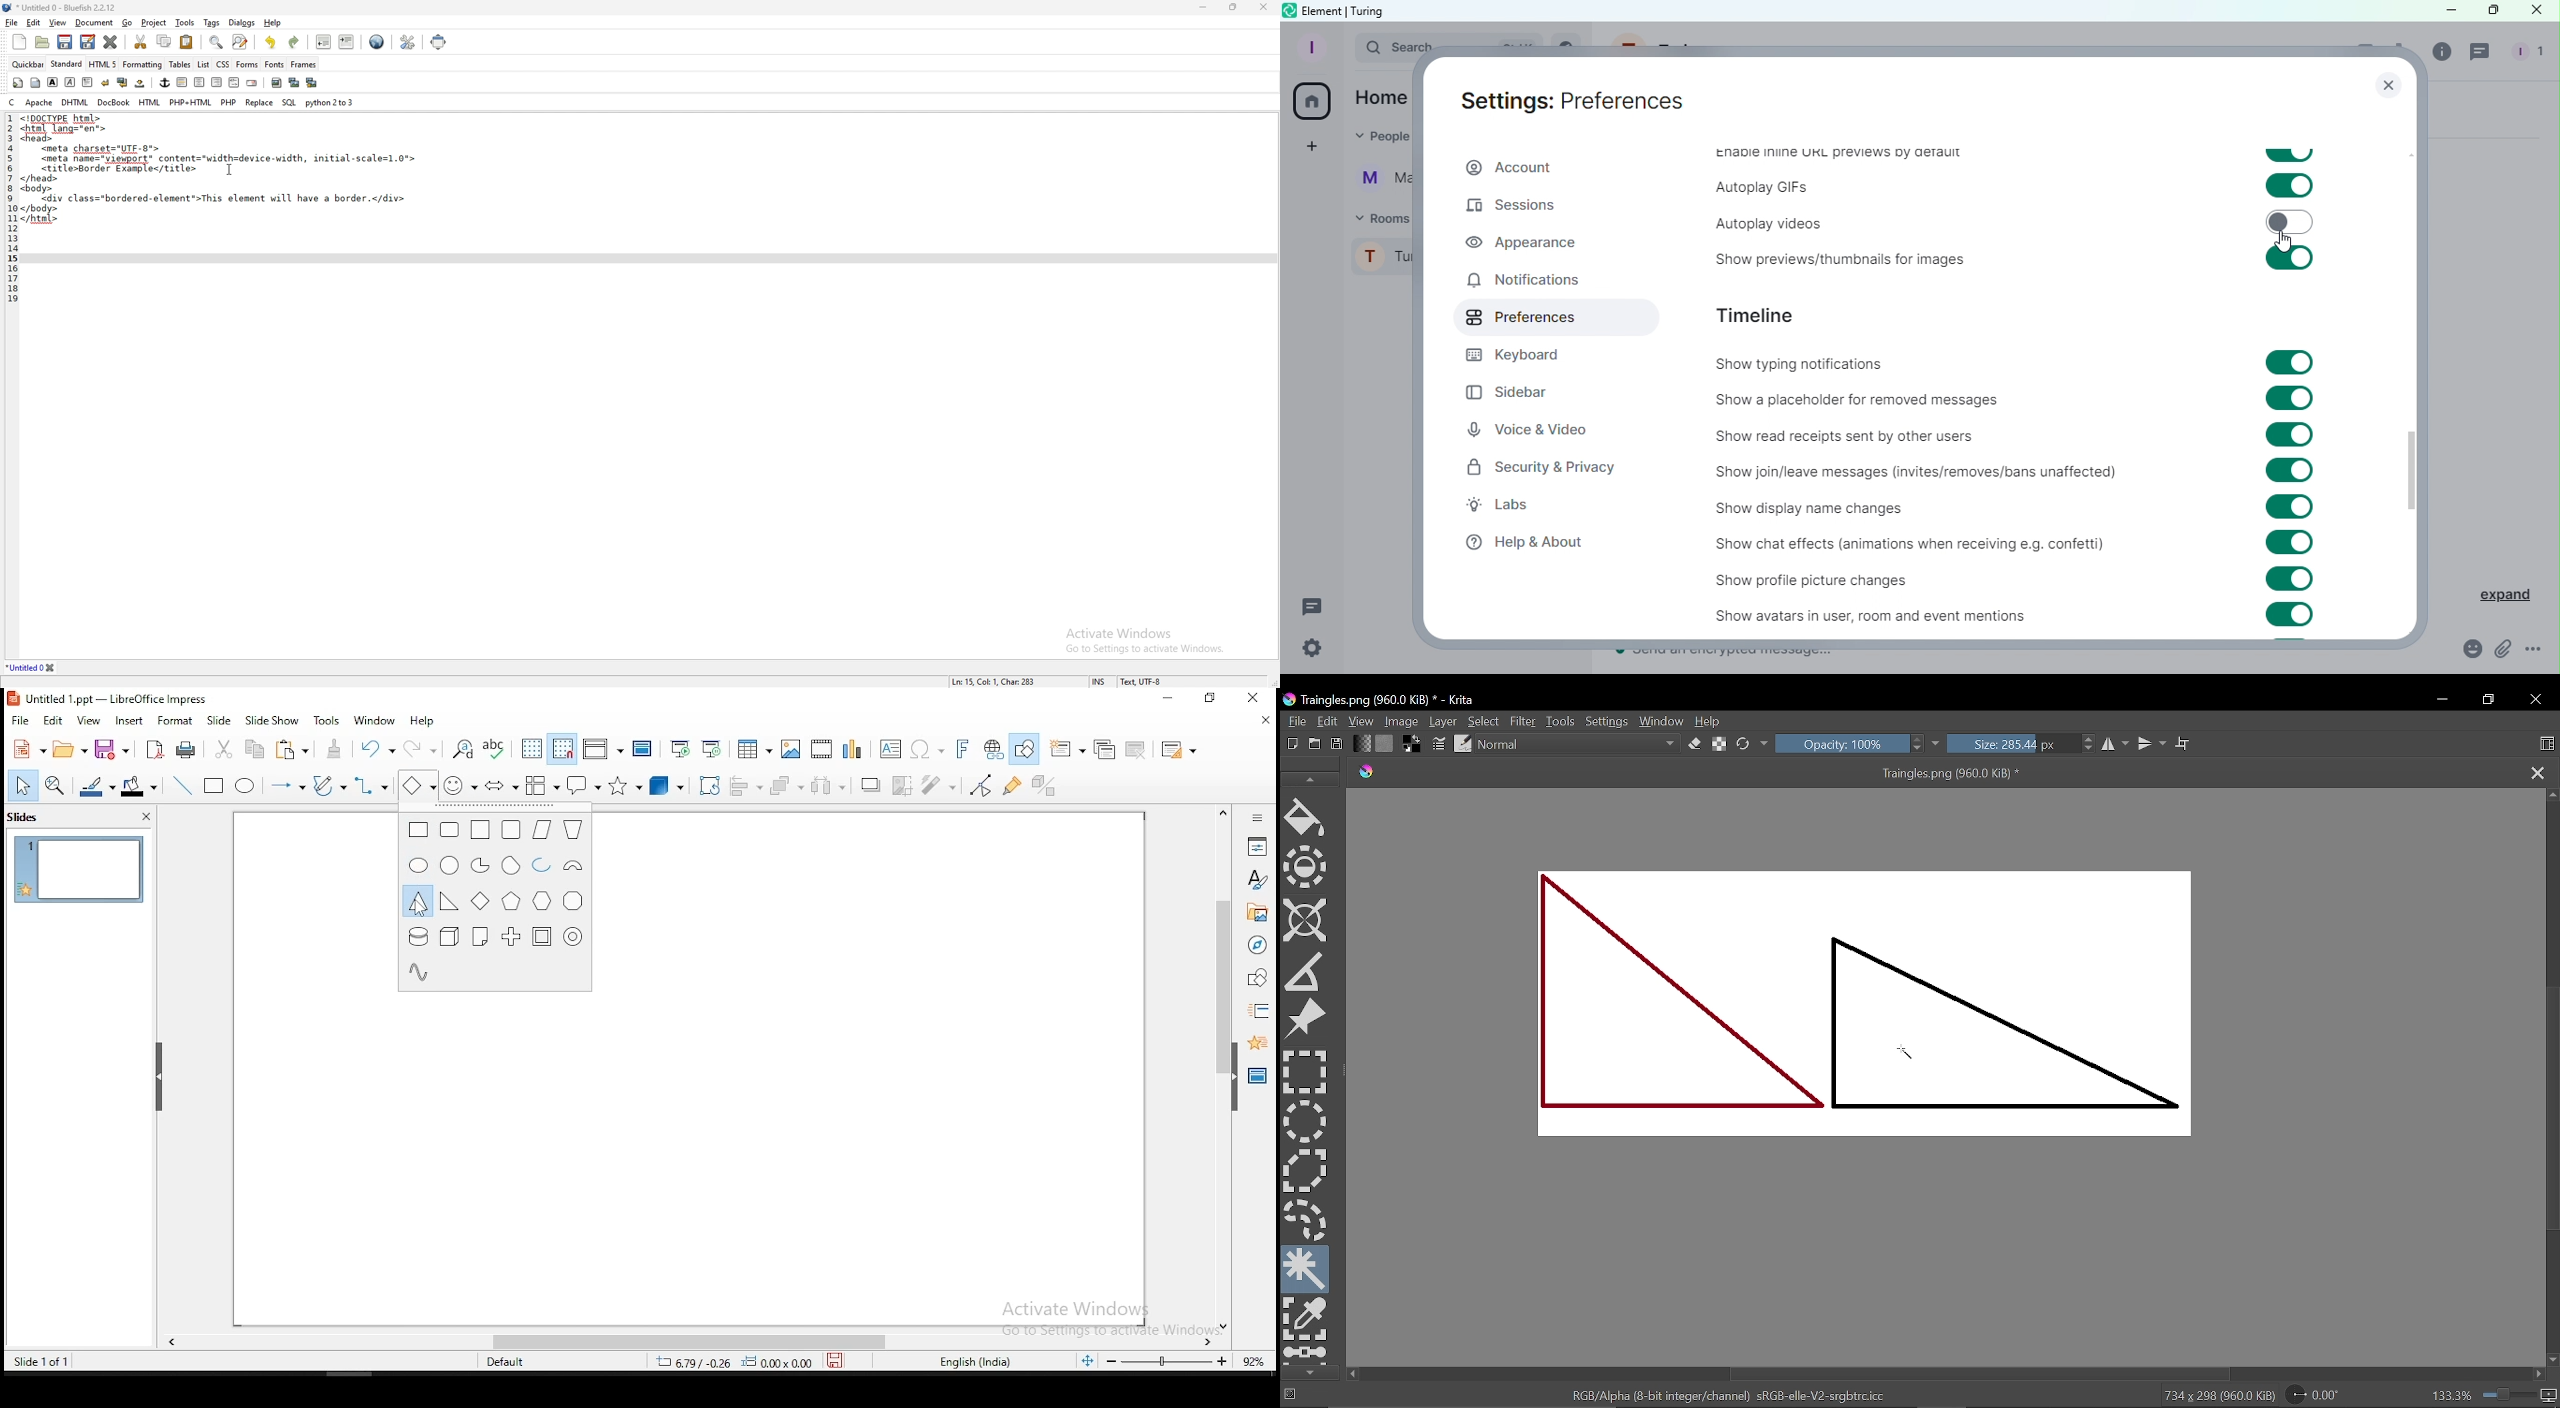 This screenshot has height=1428, width=2576. Describe the element at coordinates (1578, 744) in the screenshot. I see `Blending mode` at that location.